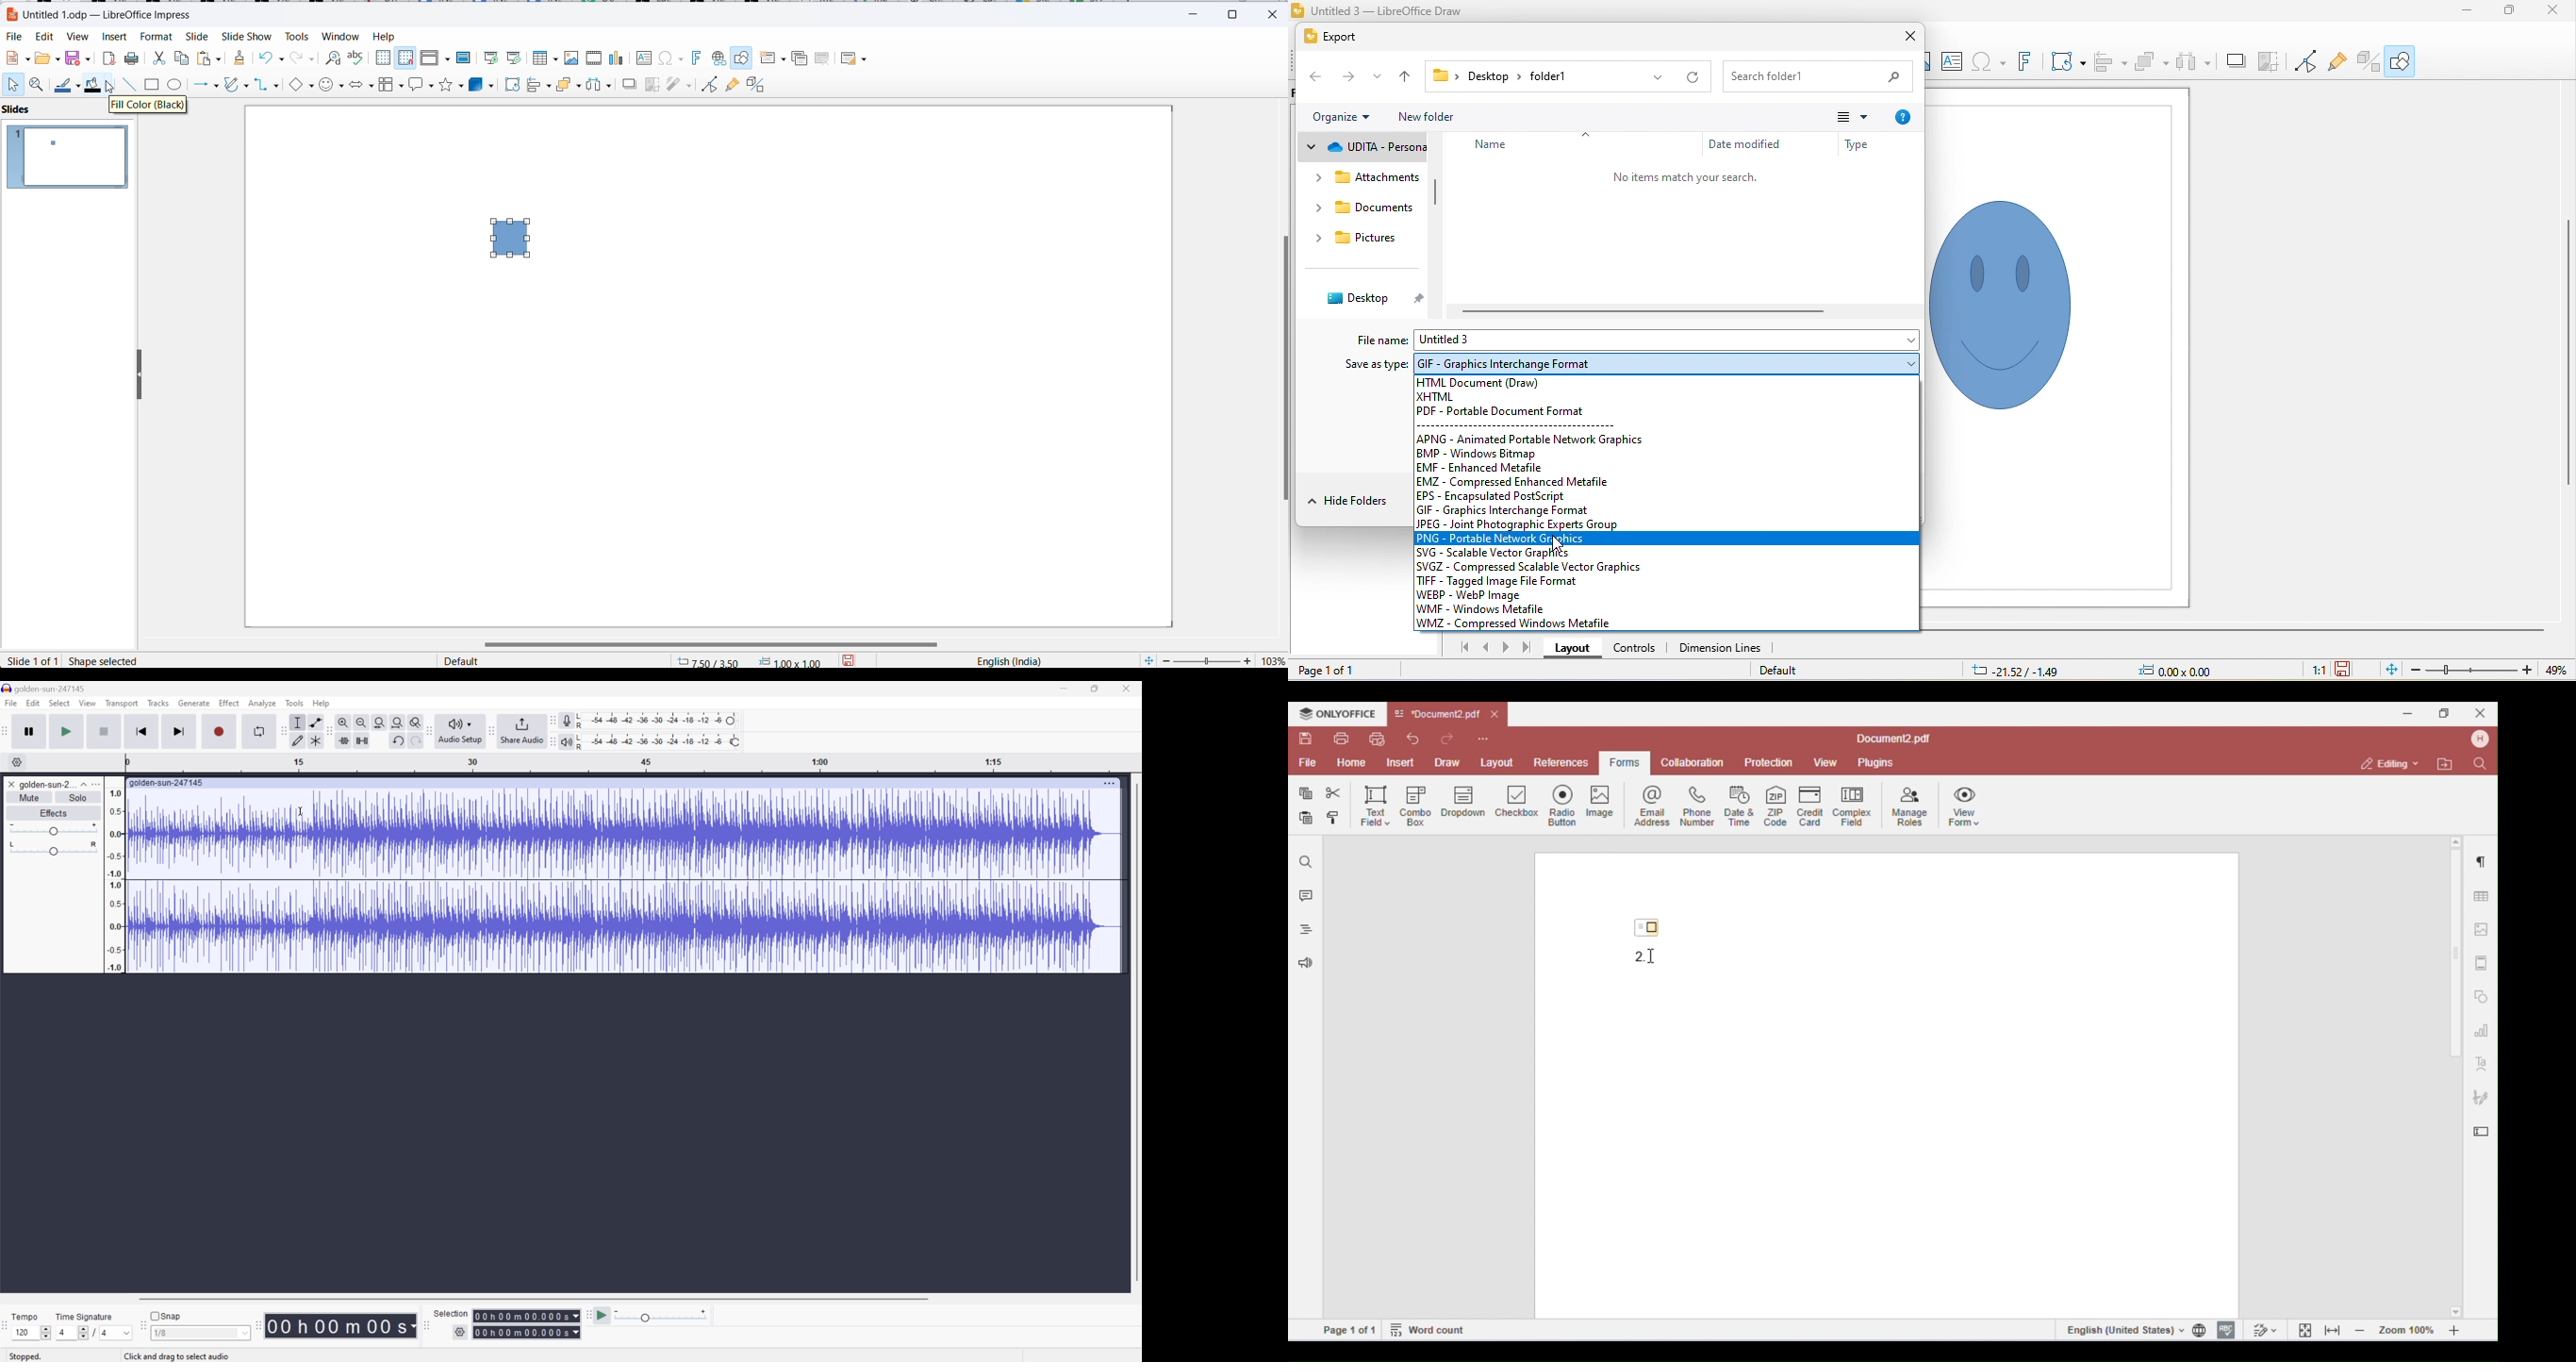  What do you see at coordinates (25, 1316) in the screenshot?
I see `Tempo` at bounding box center [25, 1316].